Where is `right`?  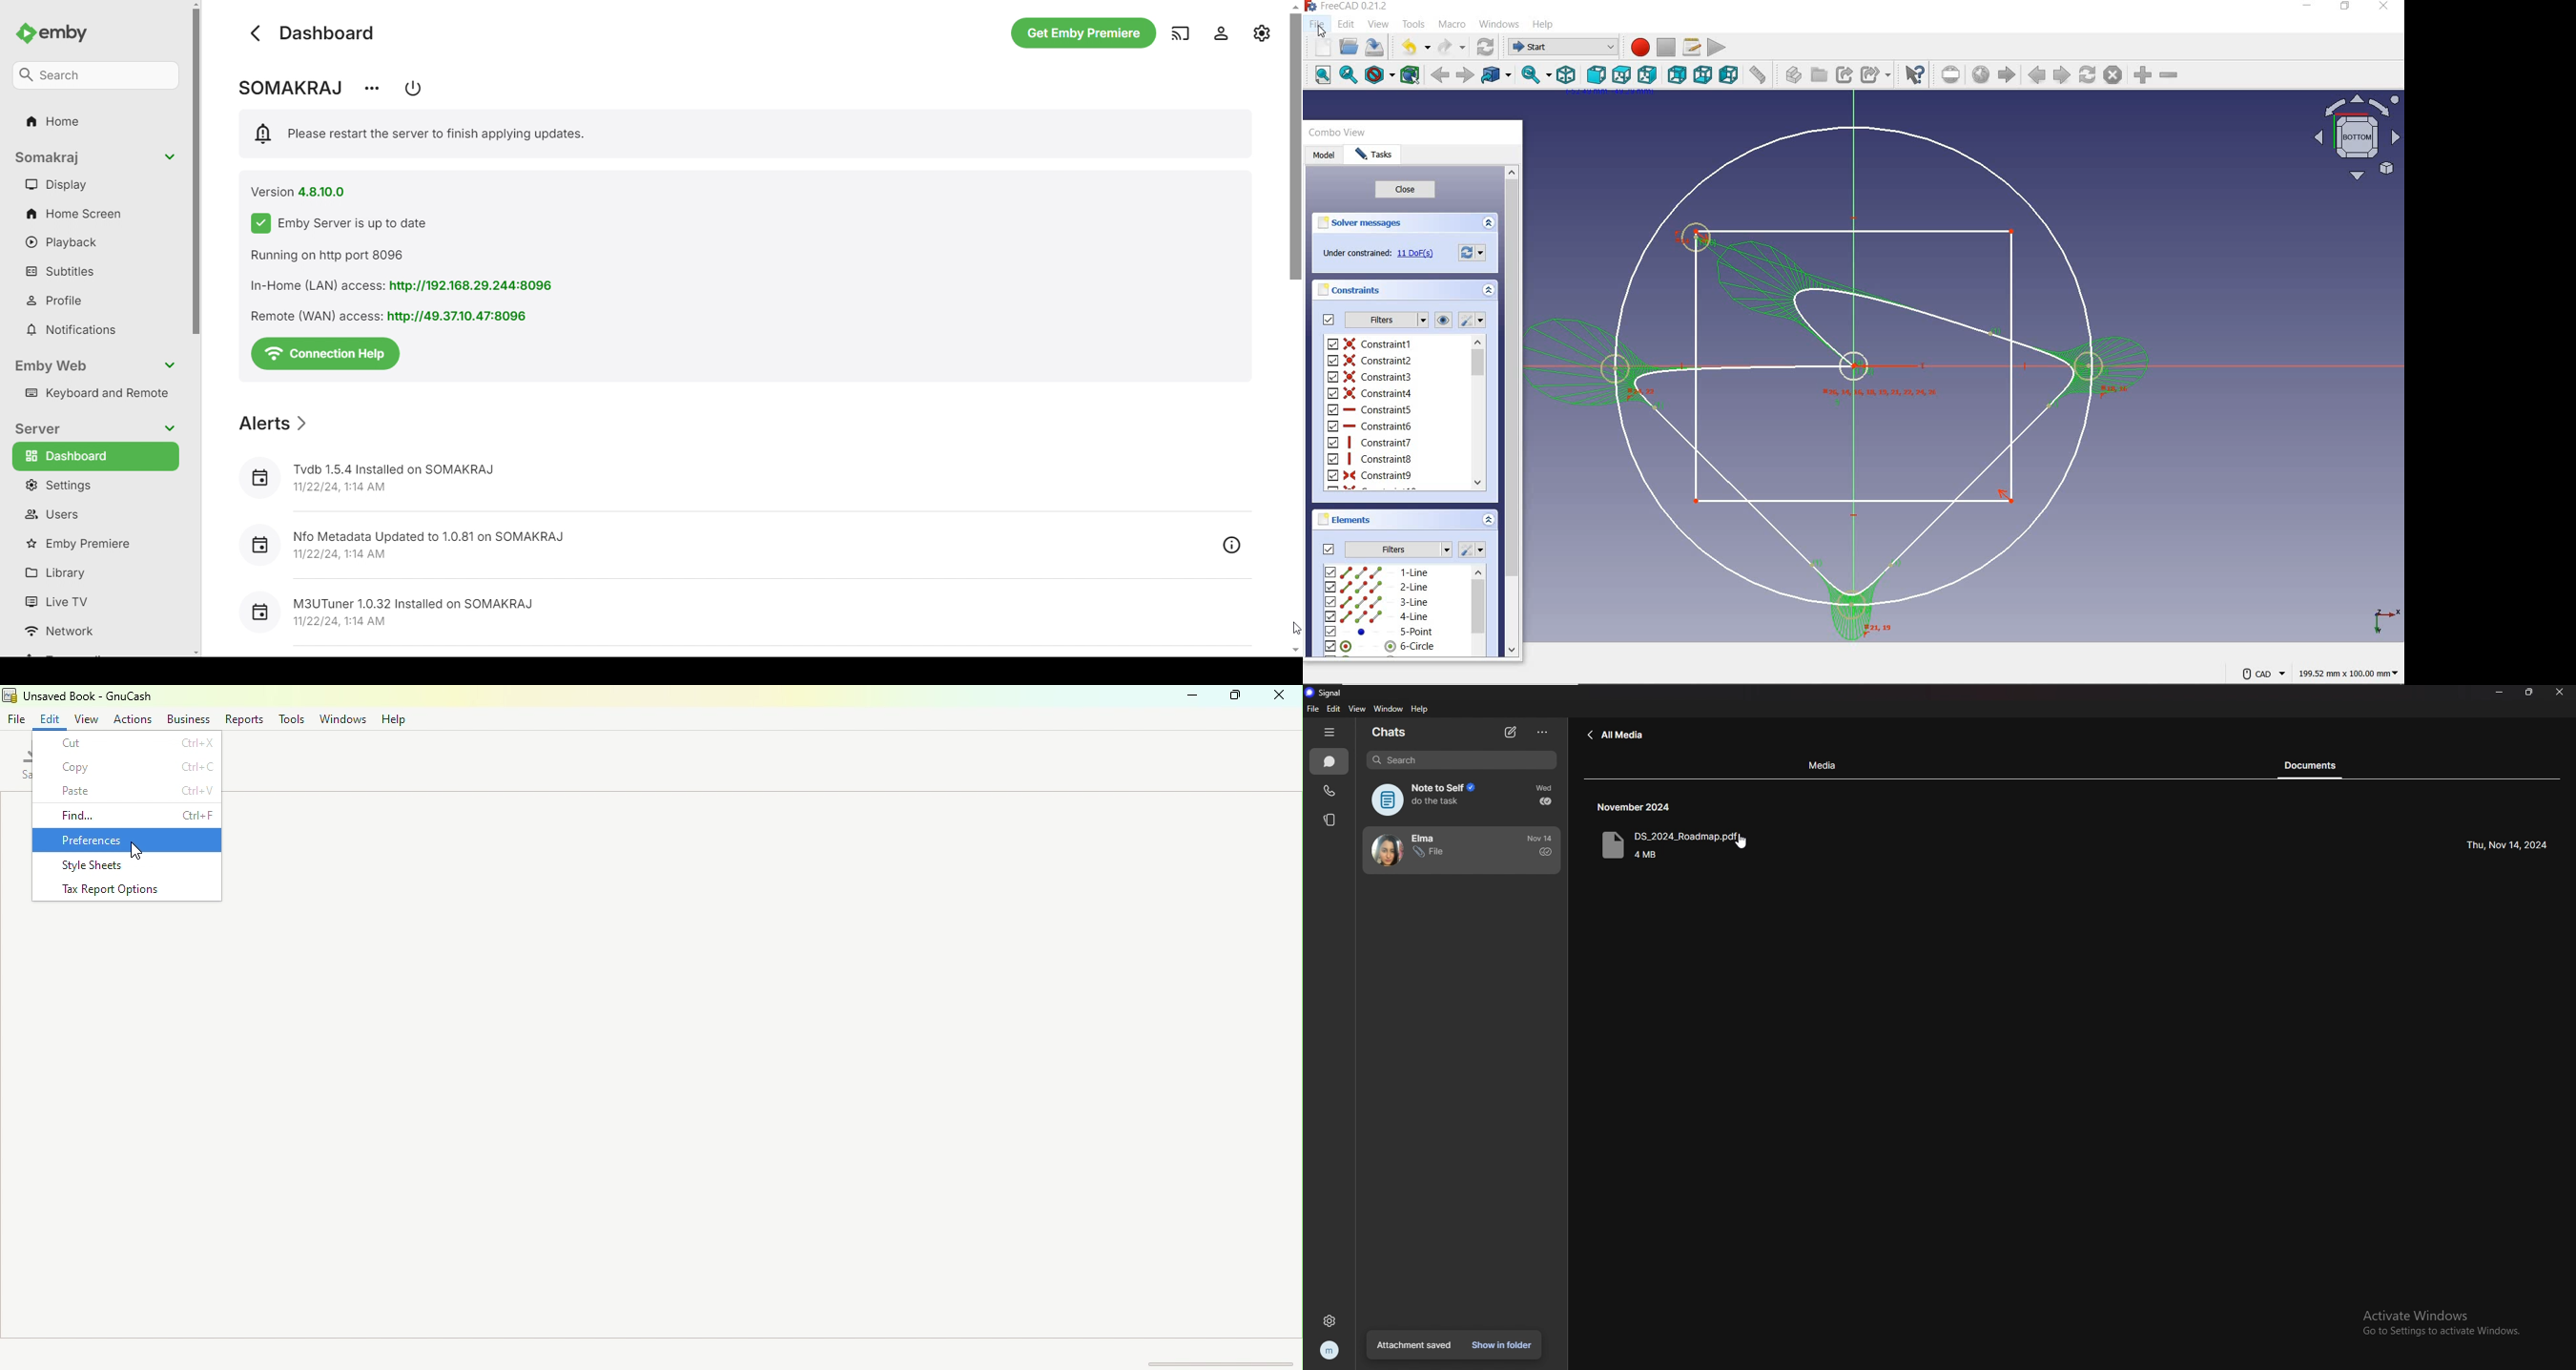
right is located at coordinates (1648, 74).